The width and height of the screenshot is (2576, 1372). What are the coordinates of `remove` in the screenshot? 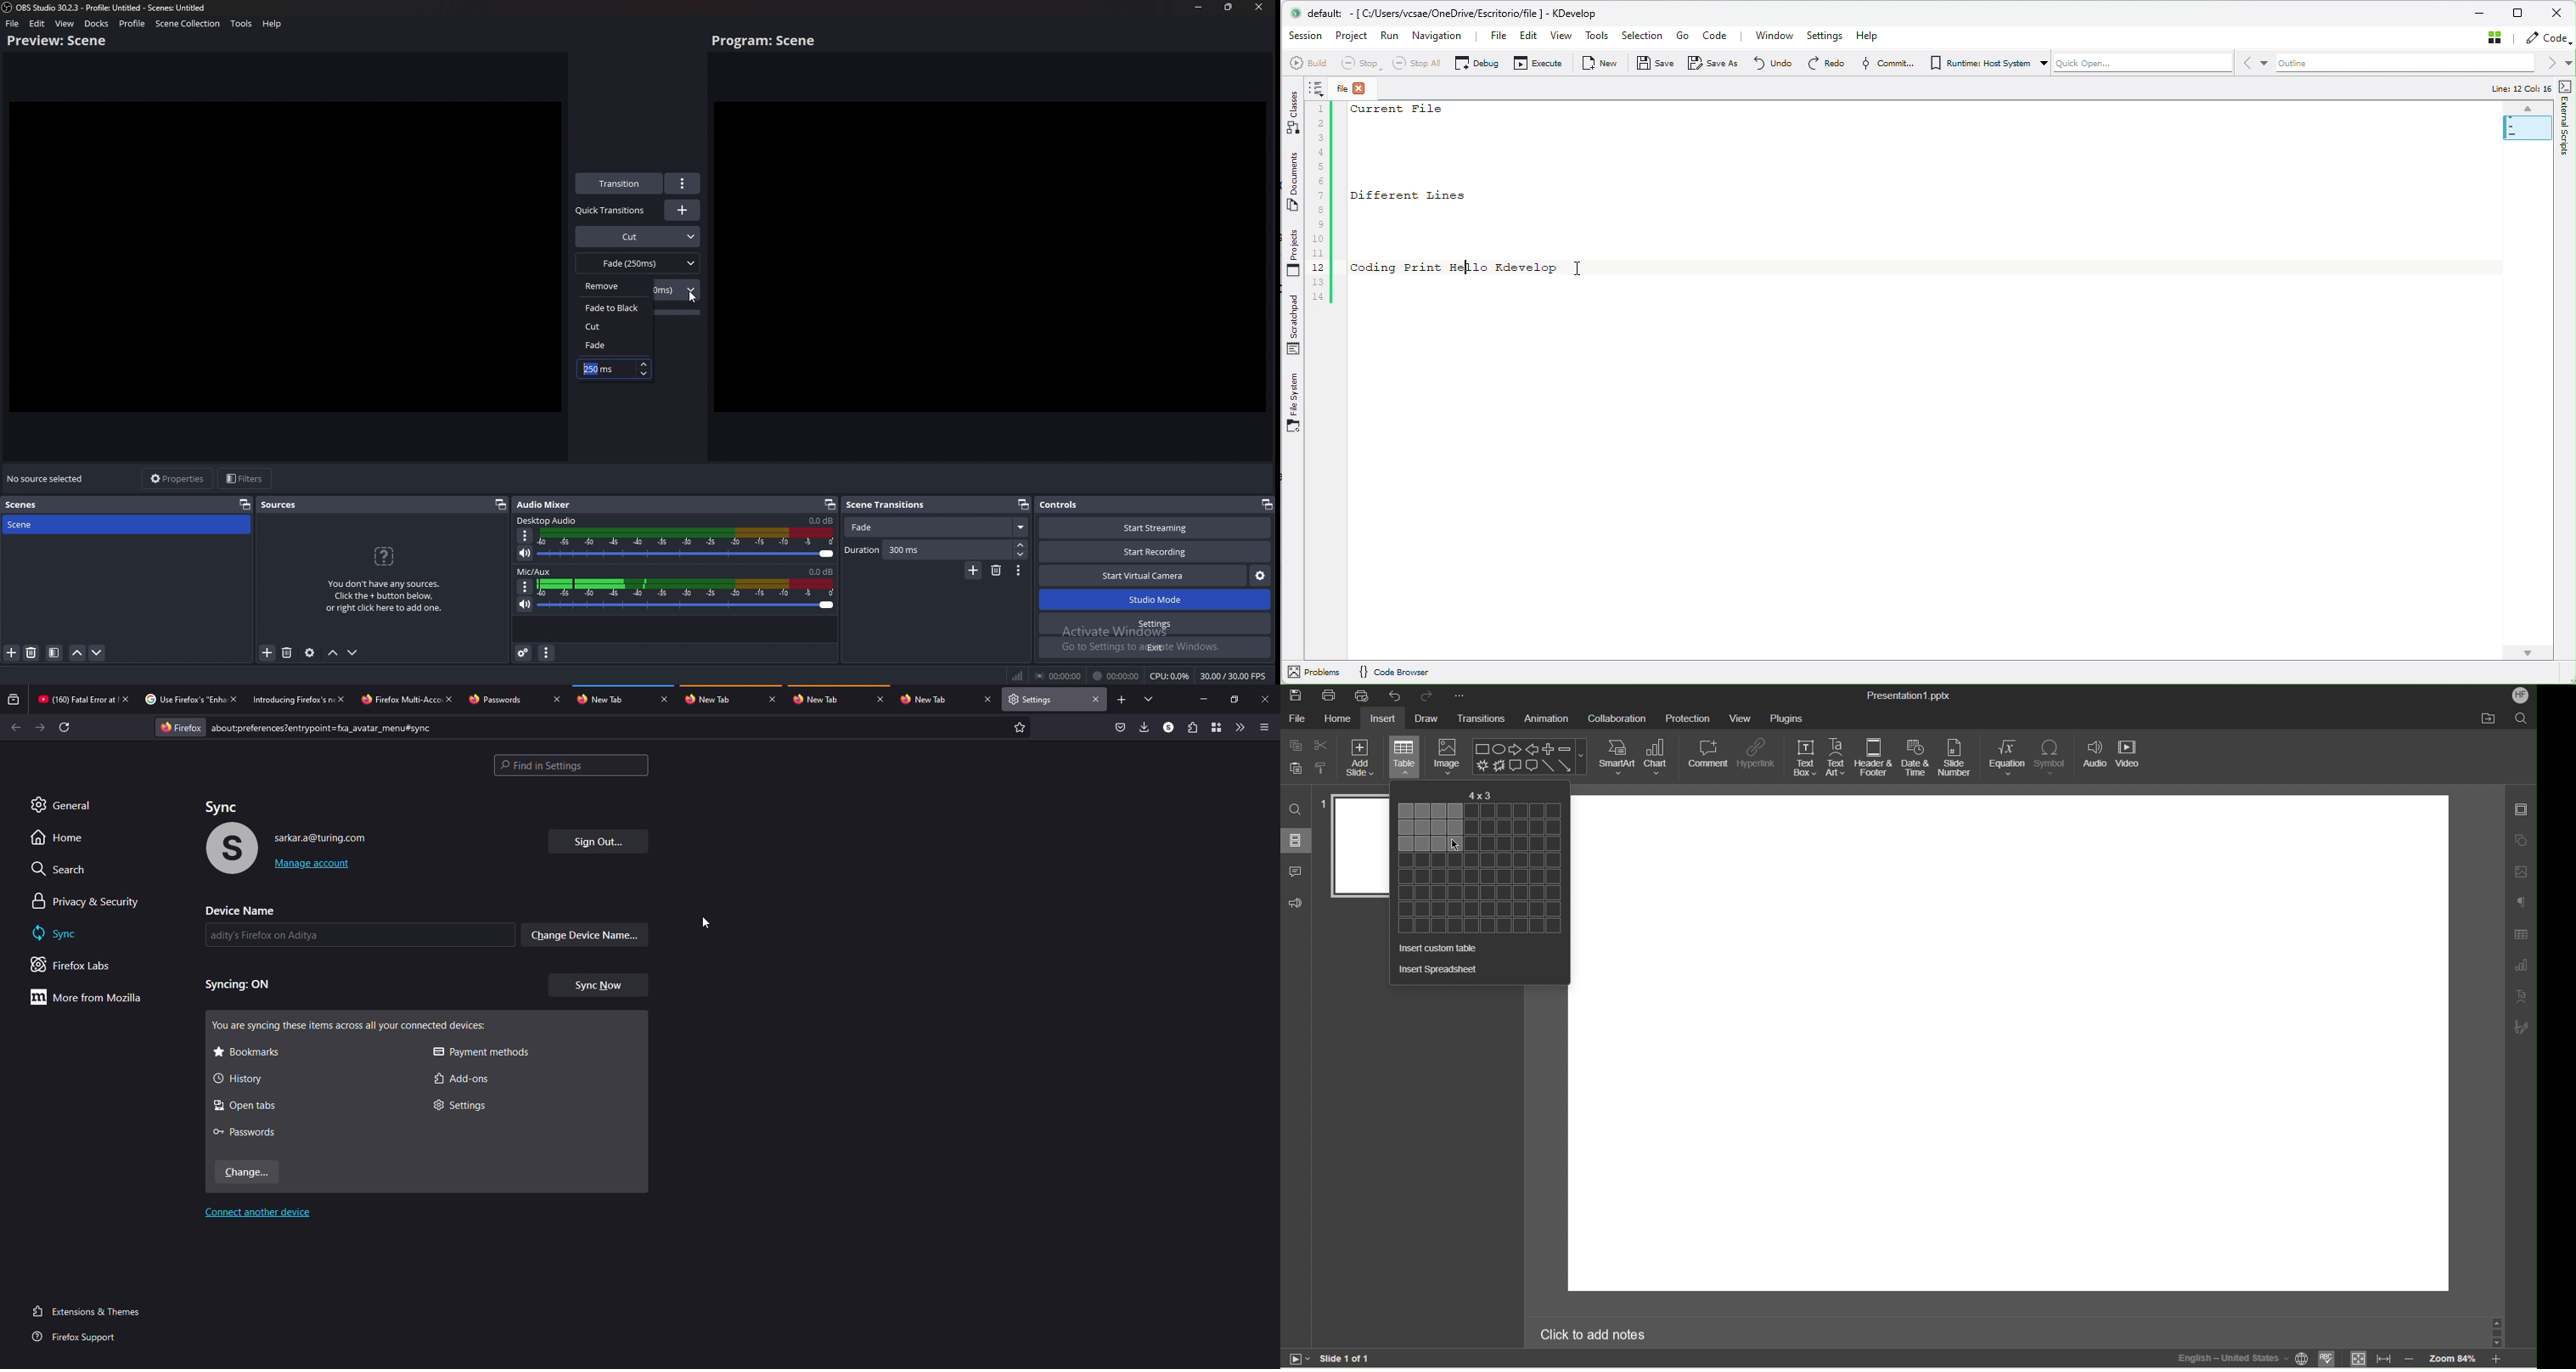 It's located at (619, 286).